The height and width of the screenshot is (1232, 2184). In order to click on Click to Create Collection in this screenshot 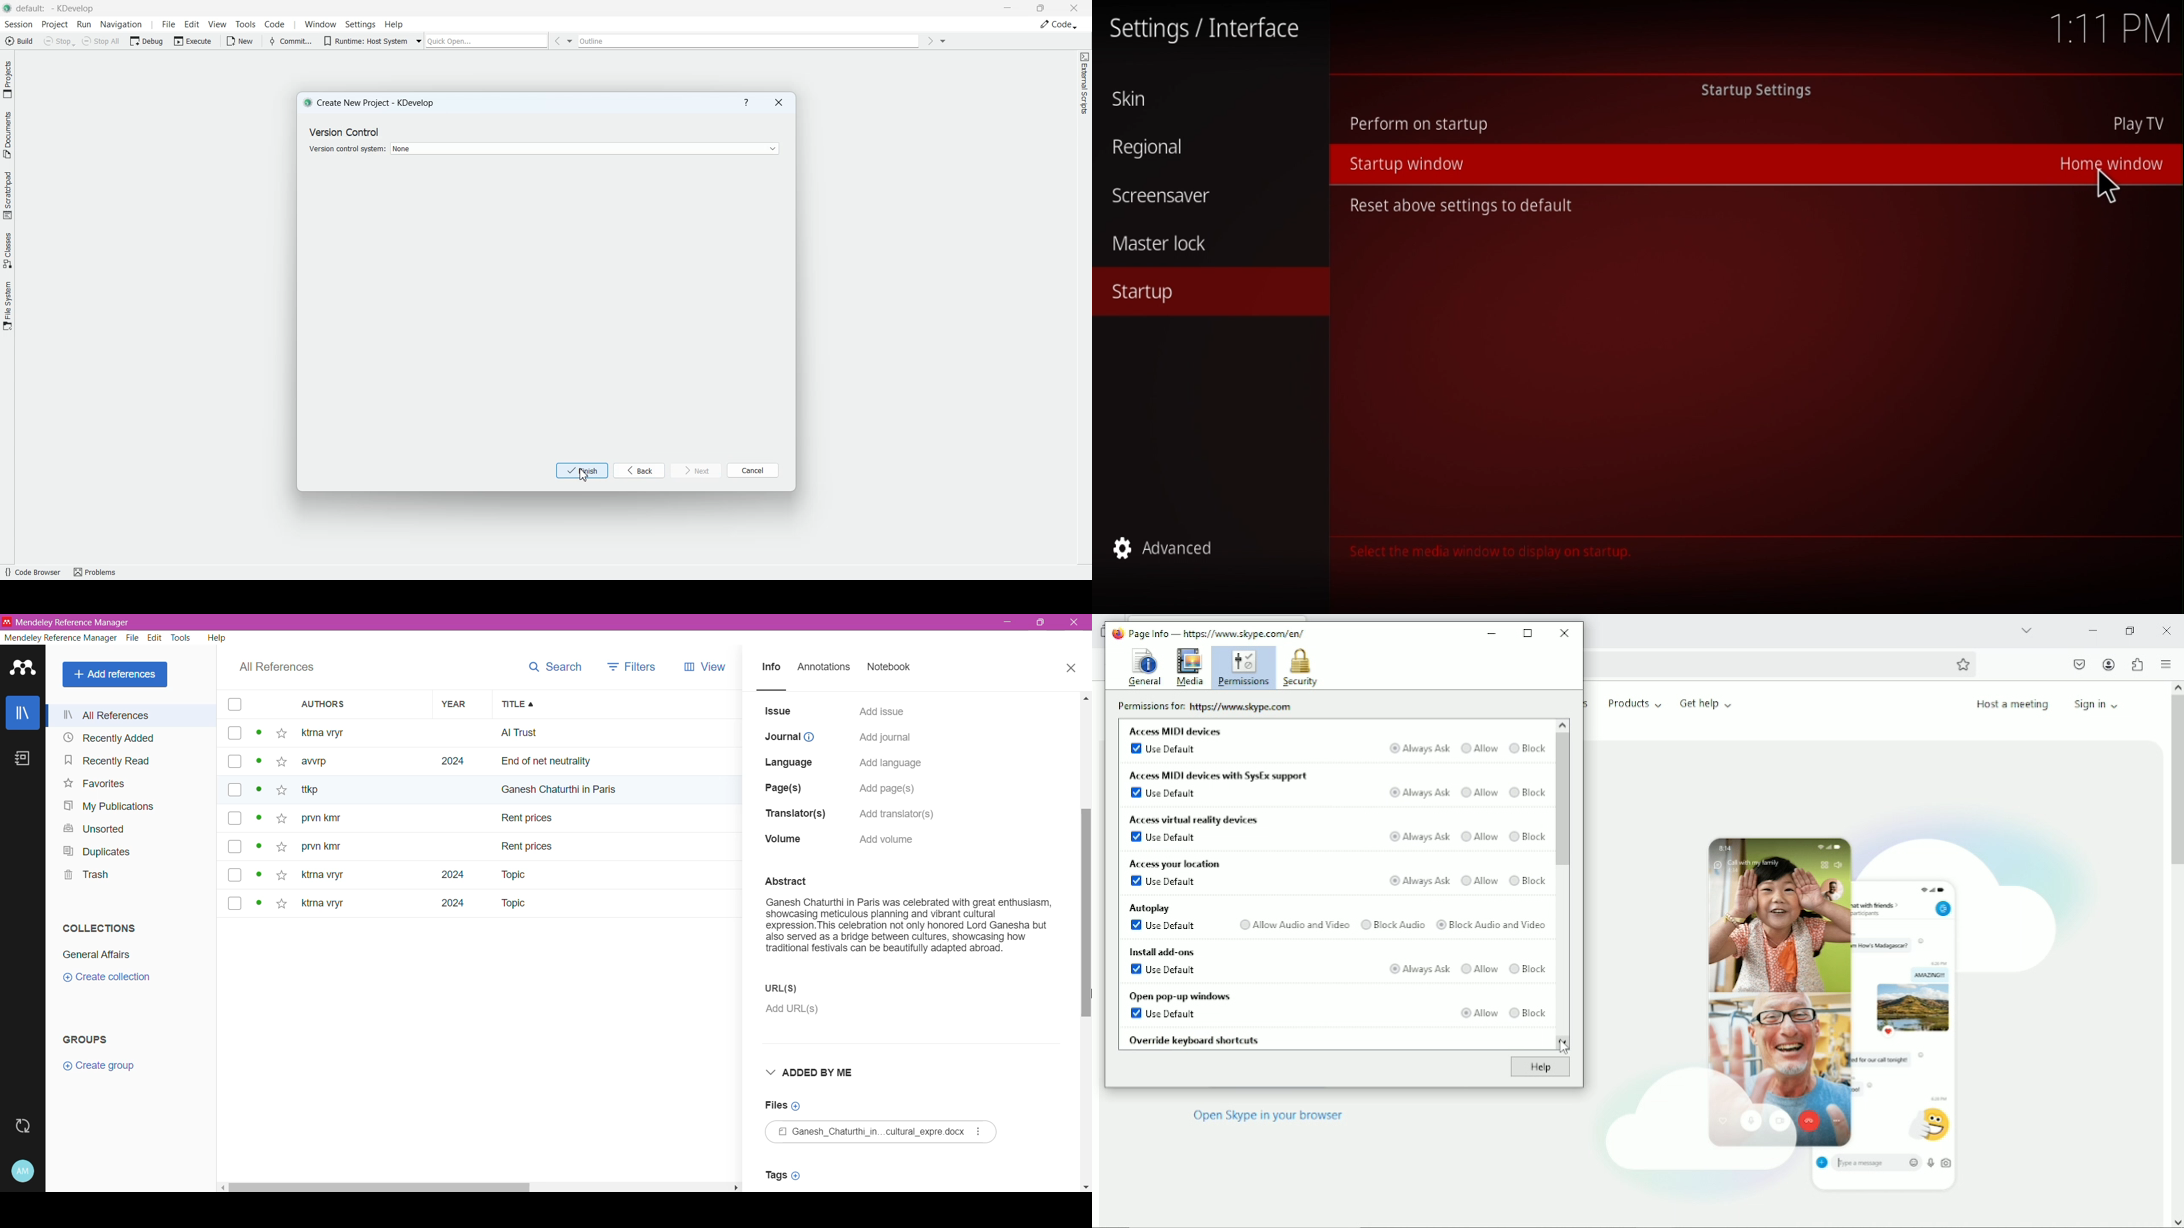, I will do `click(113, 980)`.